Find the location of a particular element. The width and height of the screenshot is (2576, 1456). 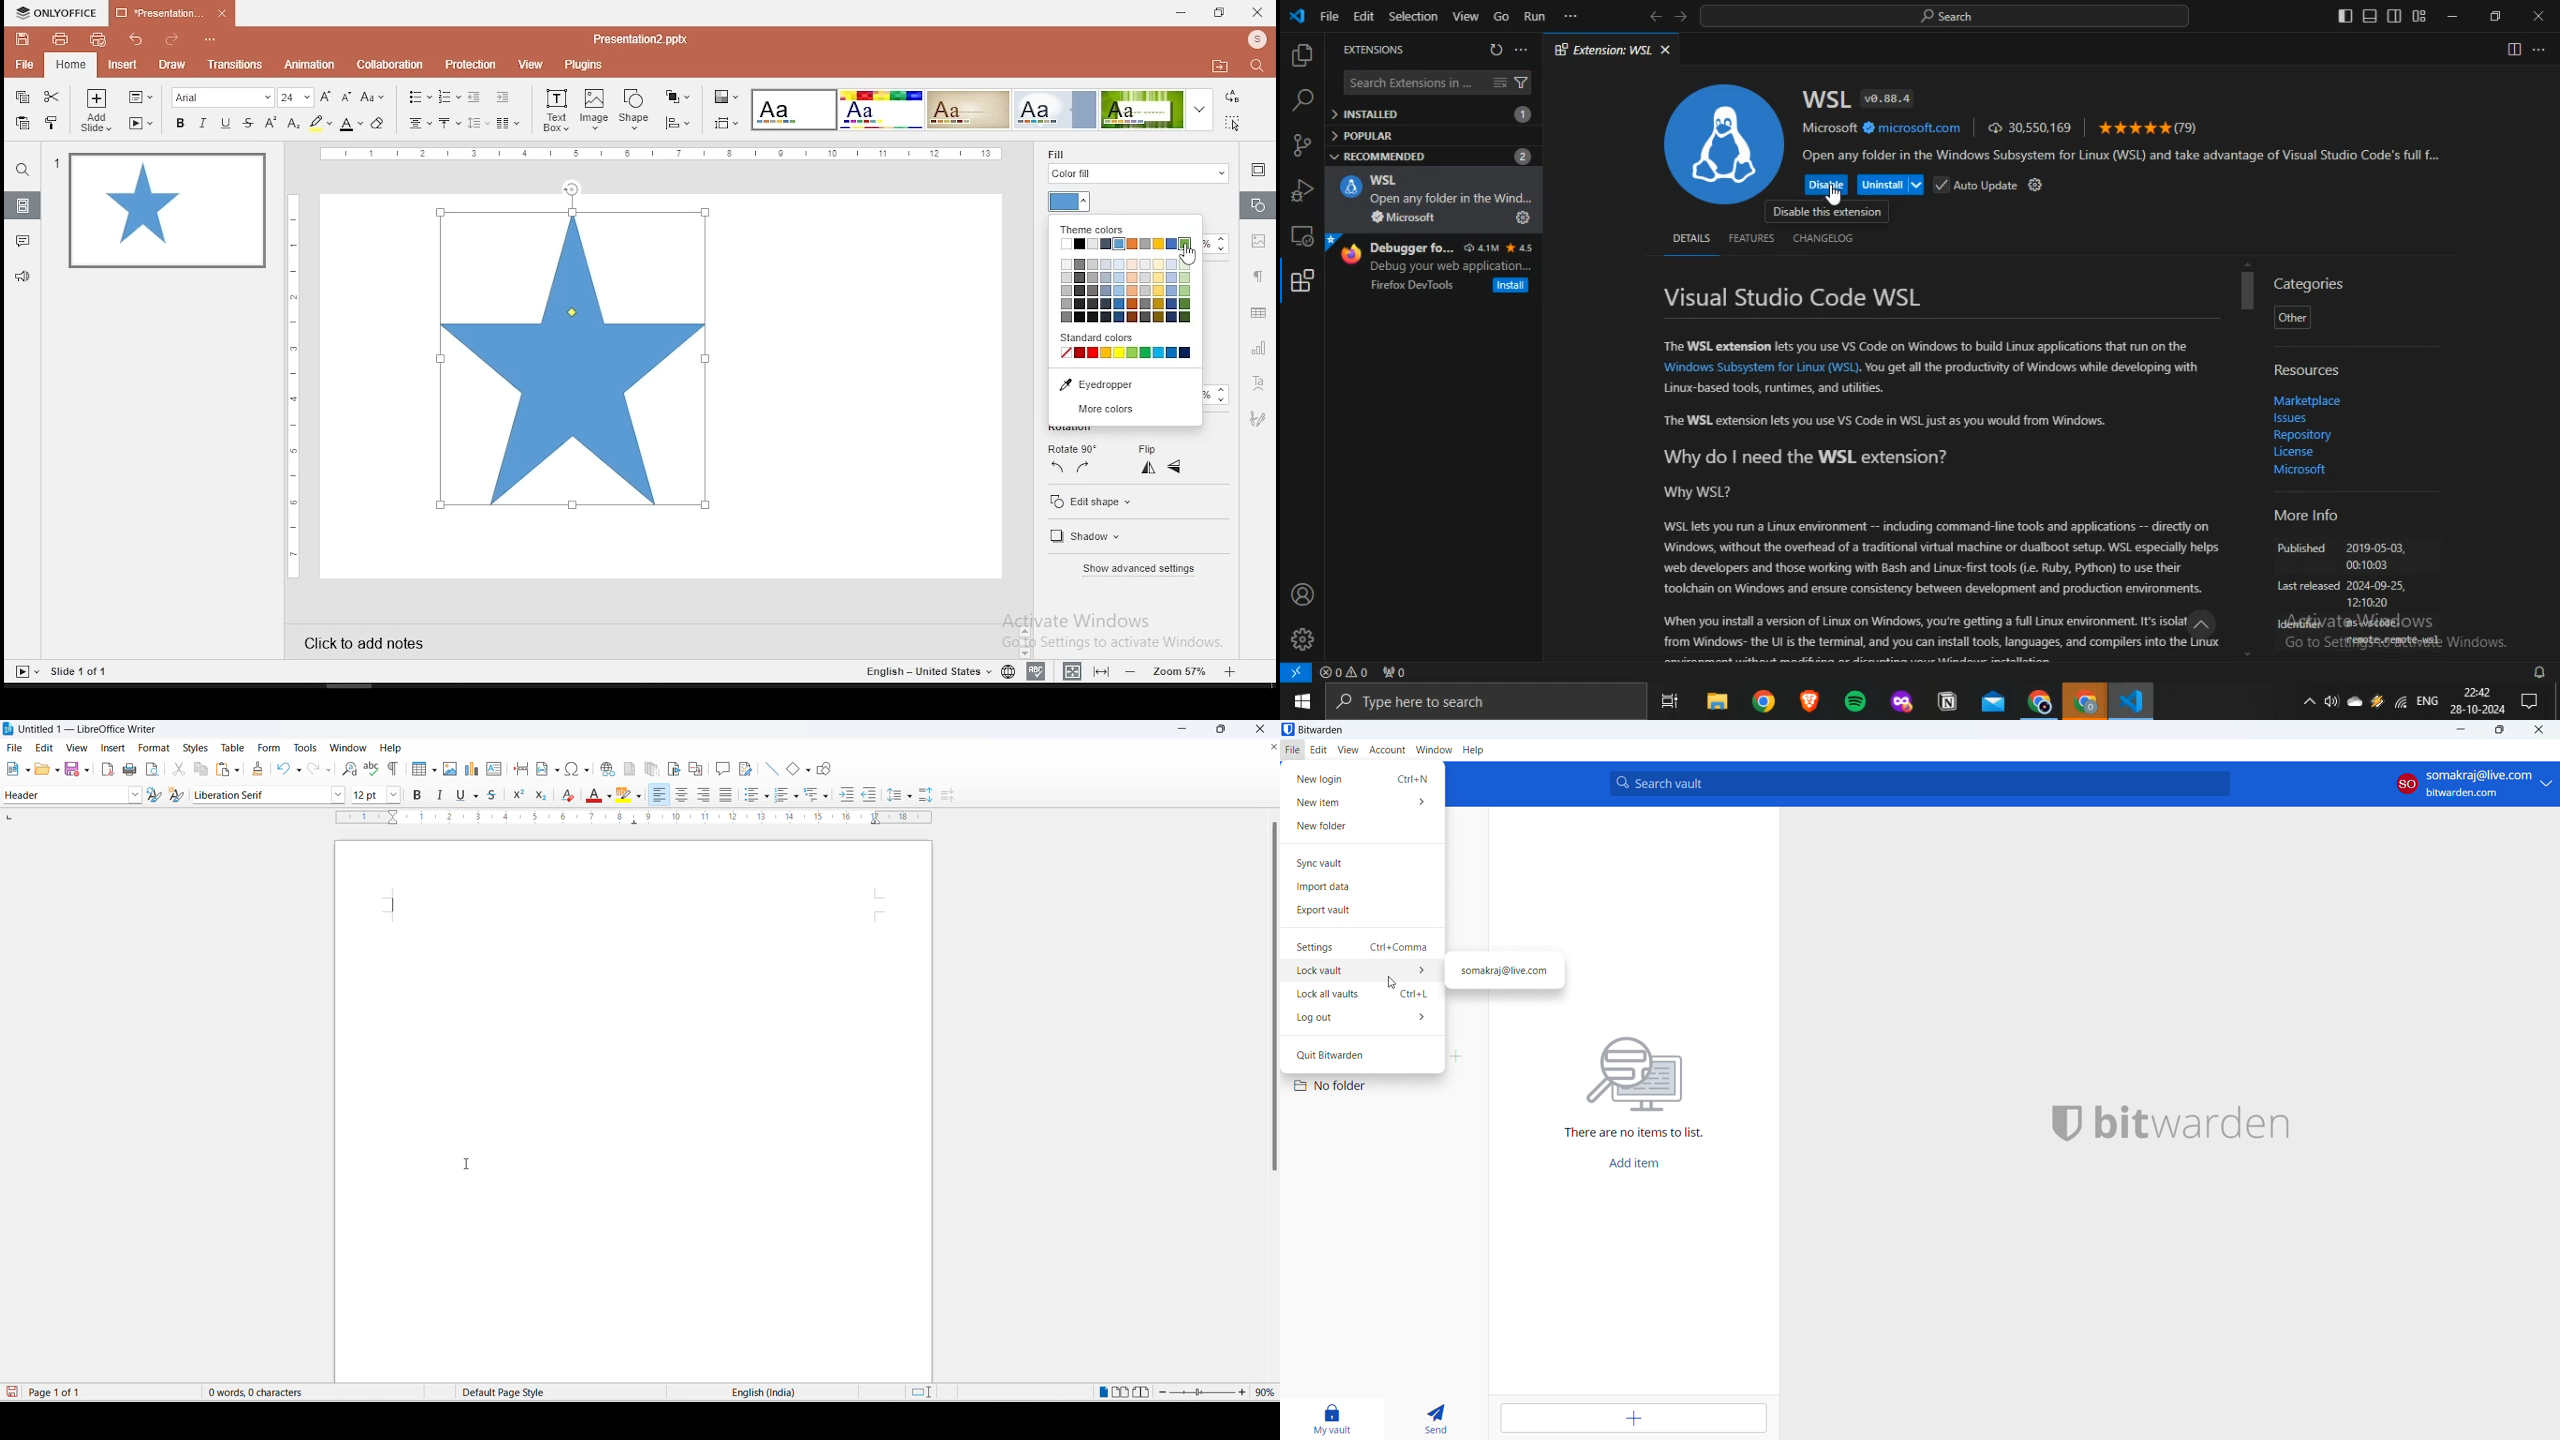

Extension: WSL is located at coordinates (1603, 49).